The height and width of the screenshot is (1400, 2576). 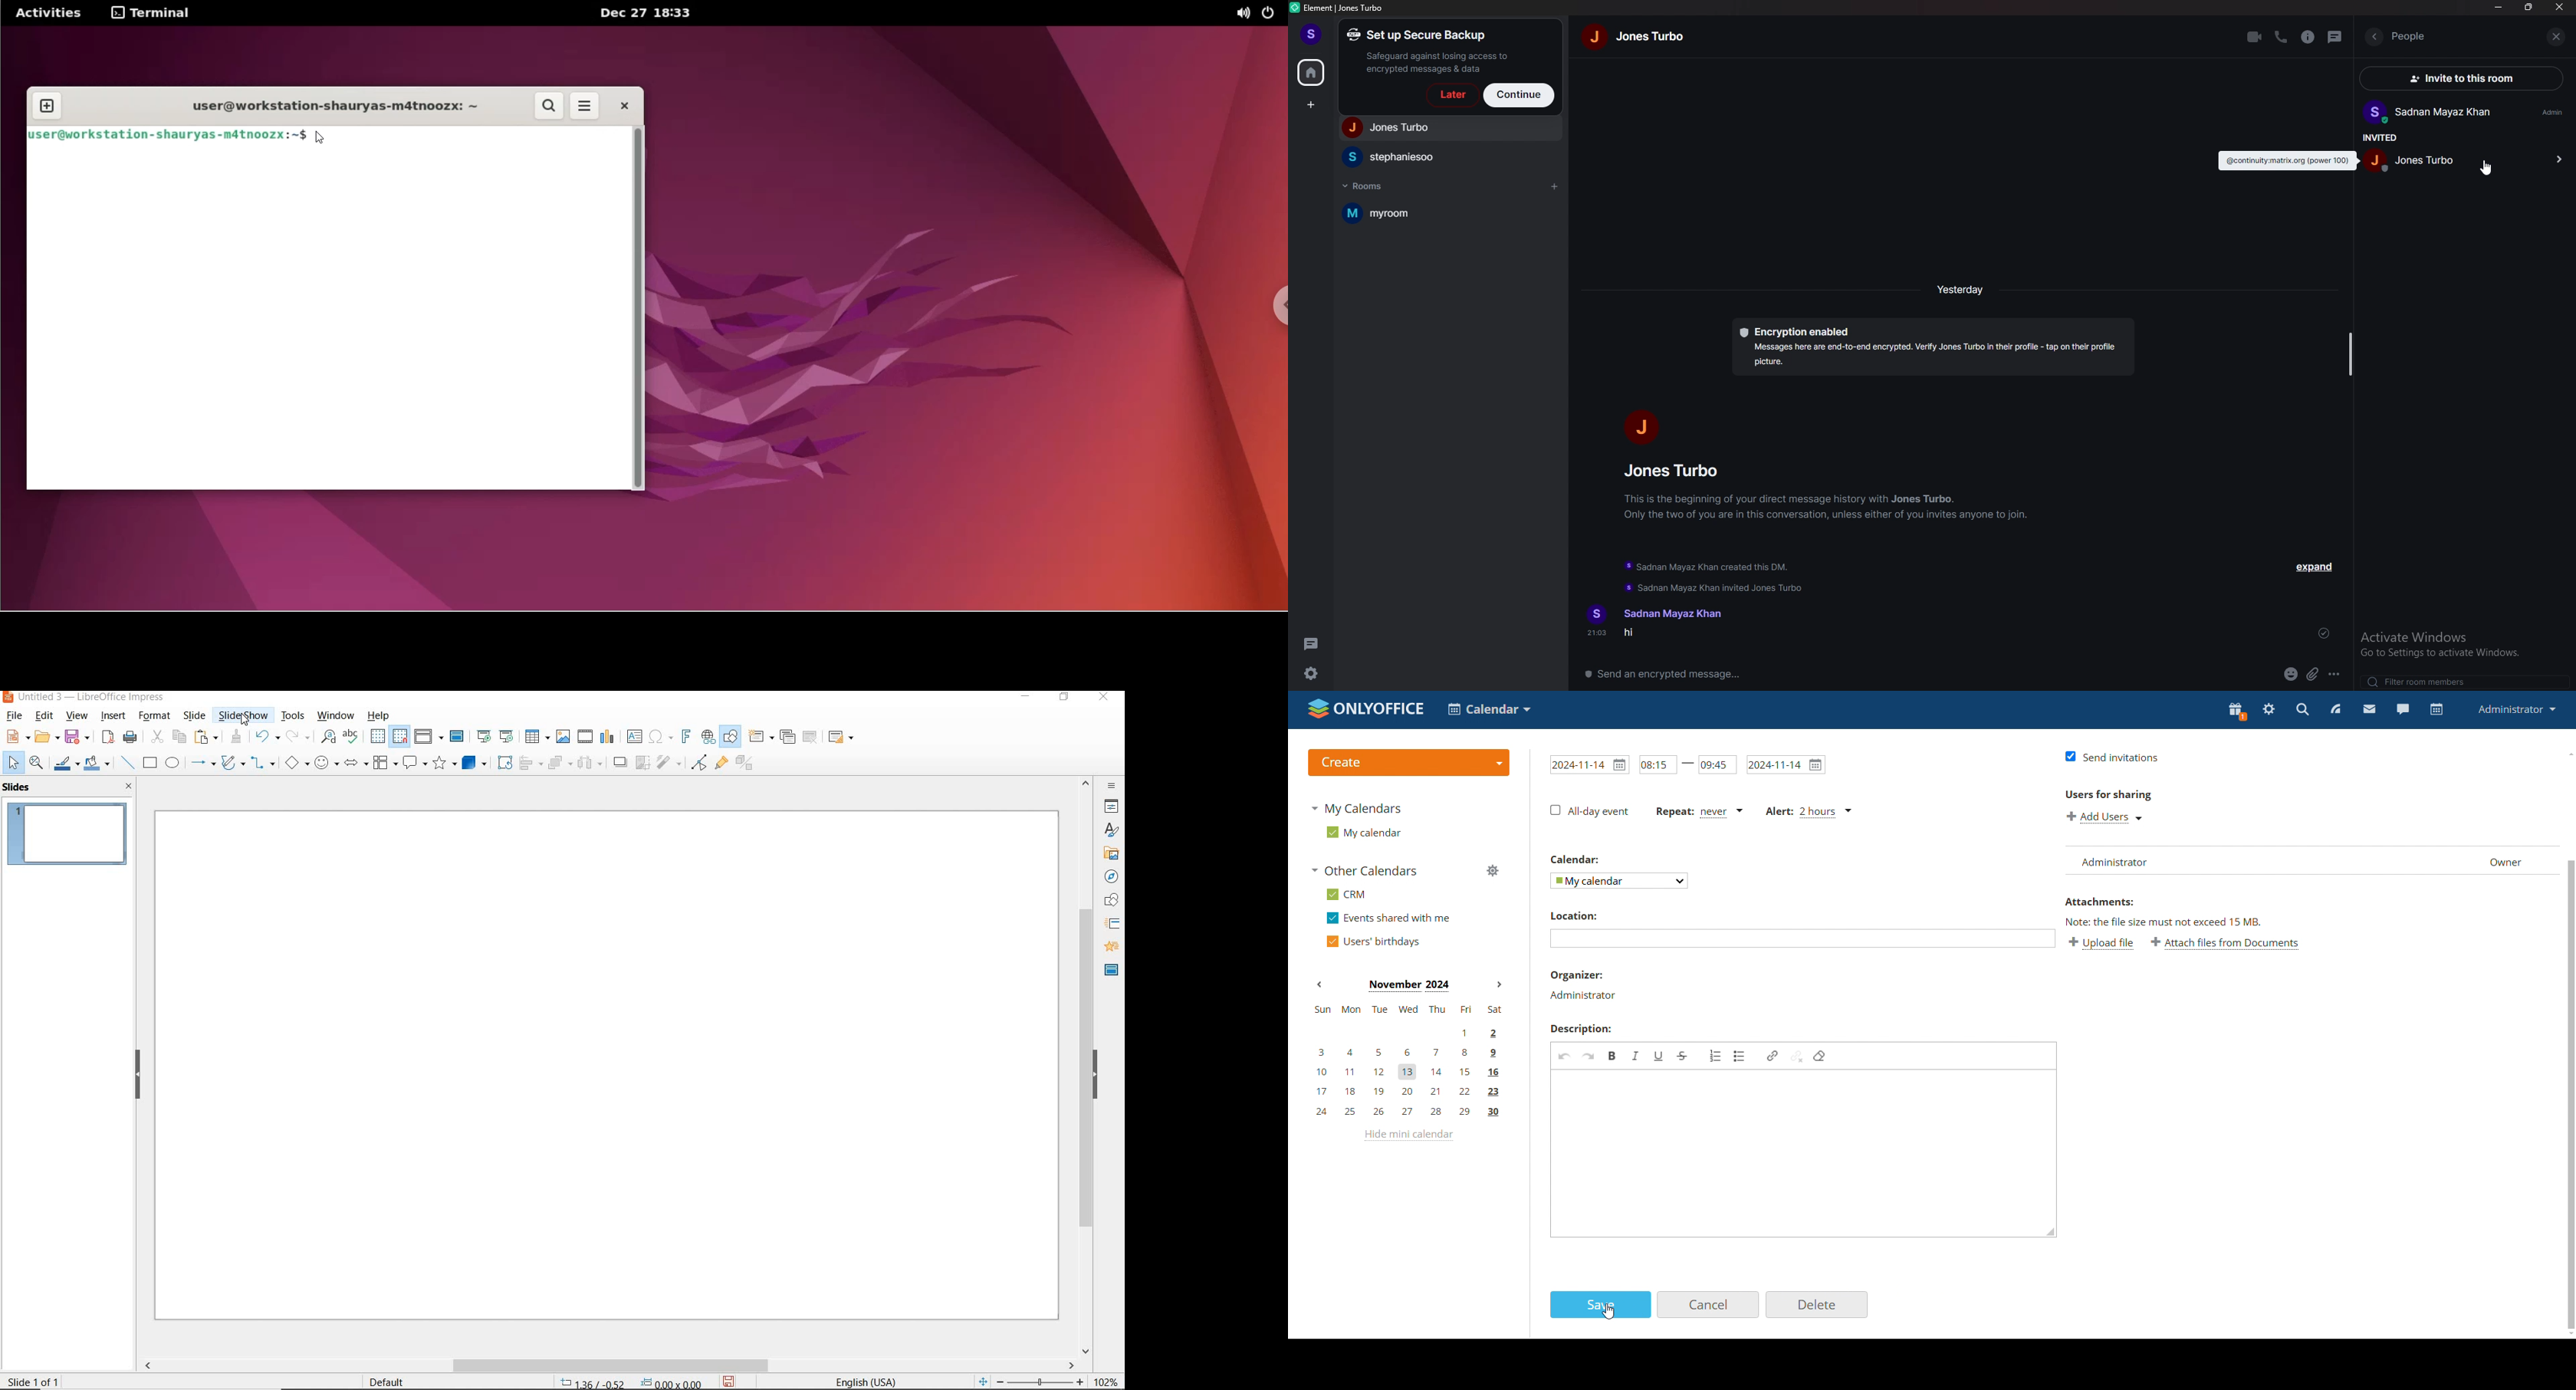 I want to click on attachment label, so click(x=2098, y=902).